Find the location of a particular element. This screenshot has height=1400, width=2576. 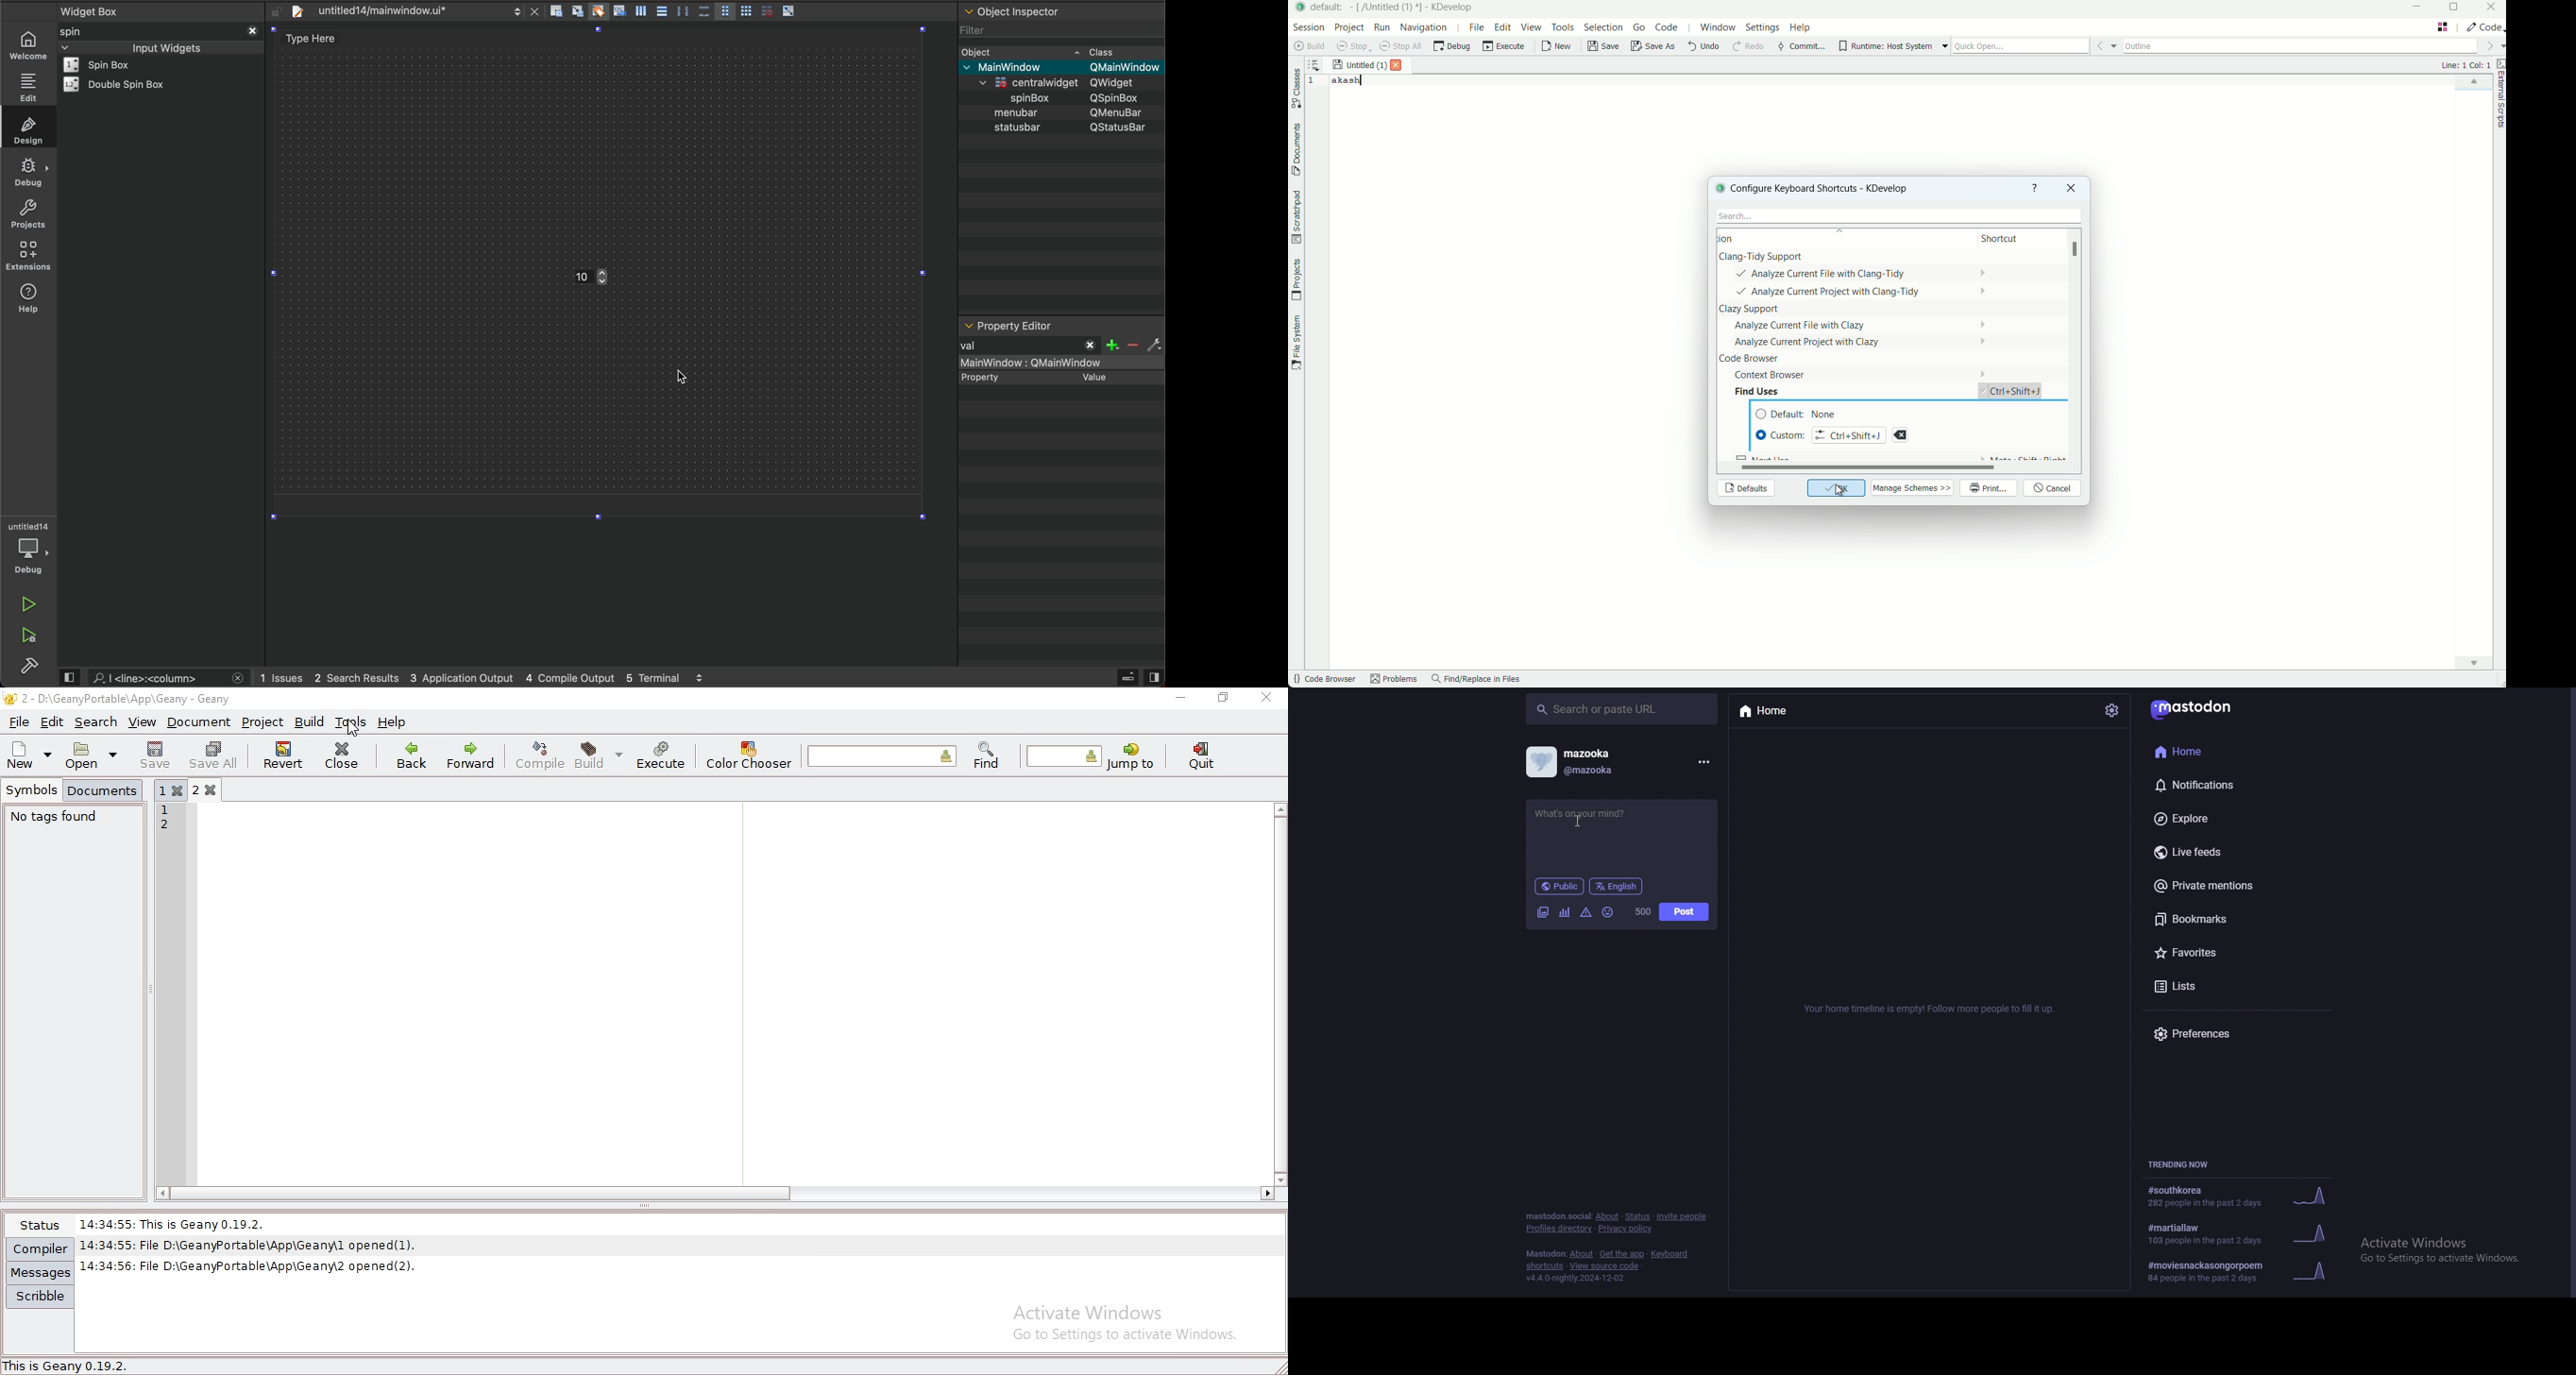

object selected is located at coordinates (1061, 364).